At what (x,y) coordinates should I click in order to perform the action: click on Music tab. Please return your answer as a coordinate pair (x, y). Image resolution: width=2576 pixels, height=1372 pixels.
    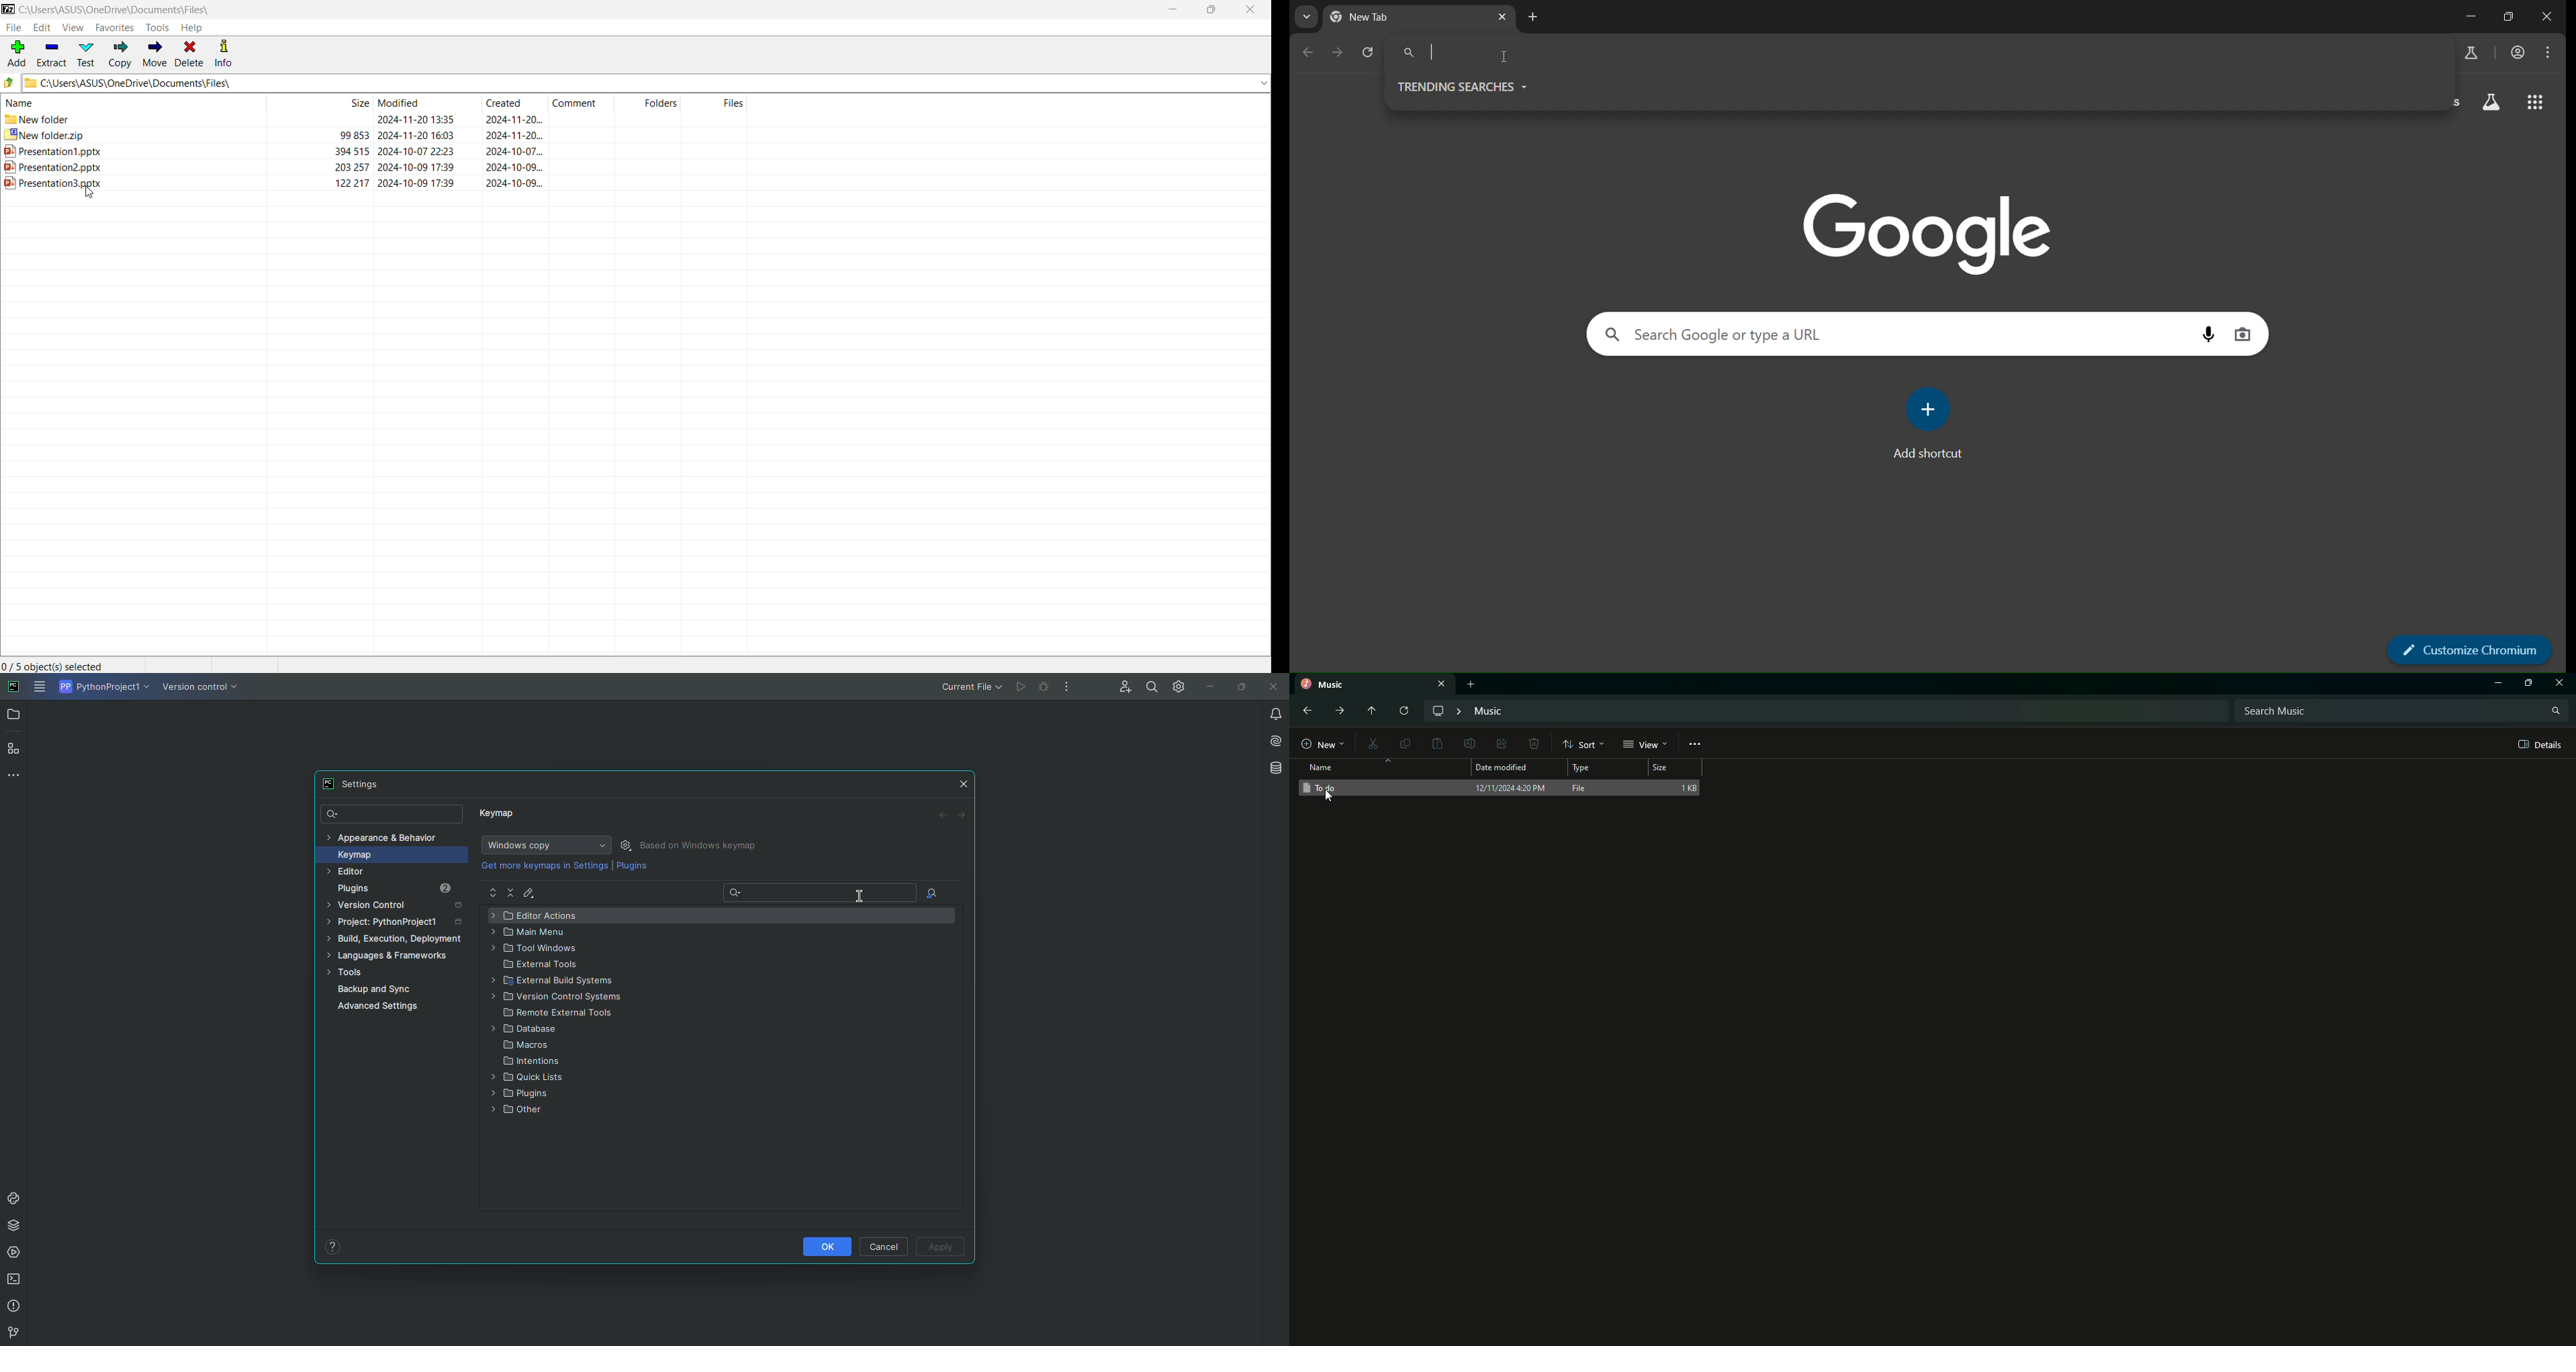
    Looking at the image, I should click on (1374, 684).